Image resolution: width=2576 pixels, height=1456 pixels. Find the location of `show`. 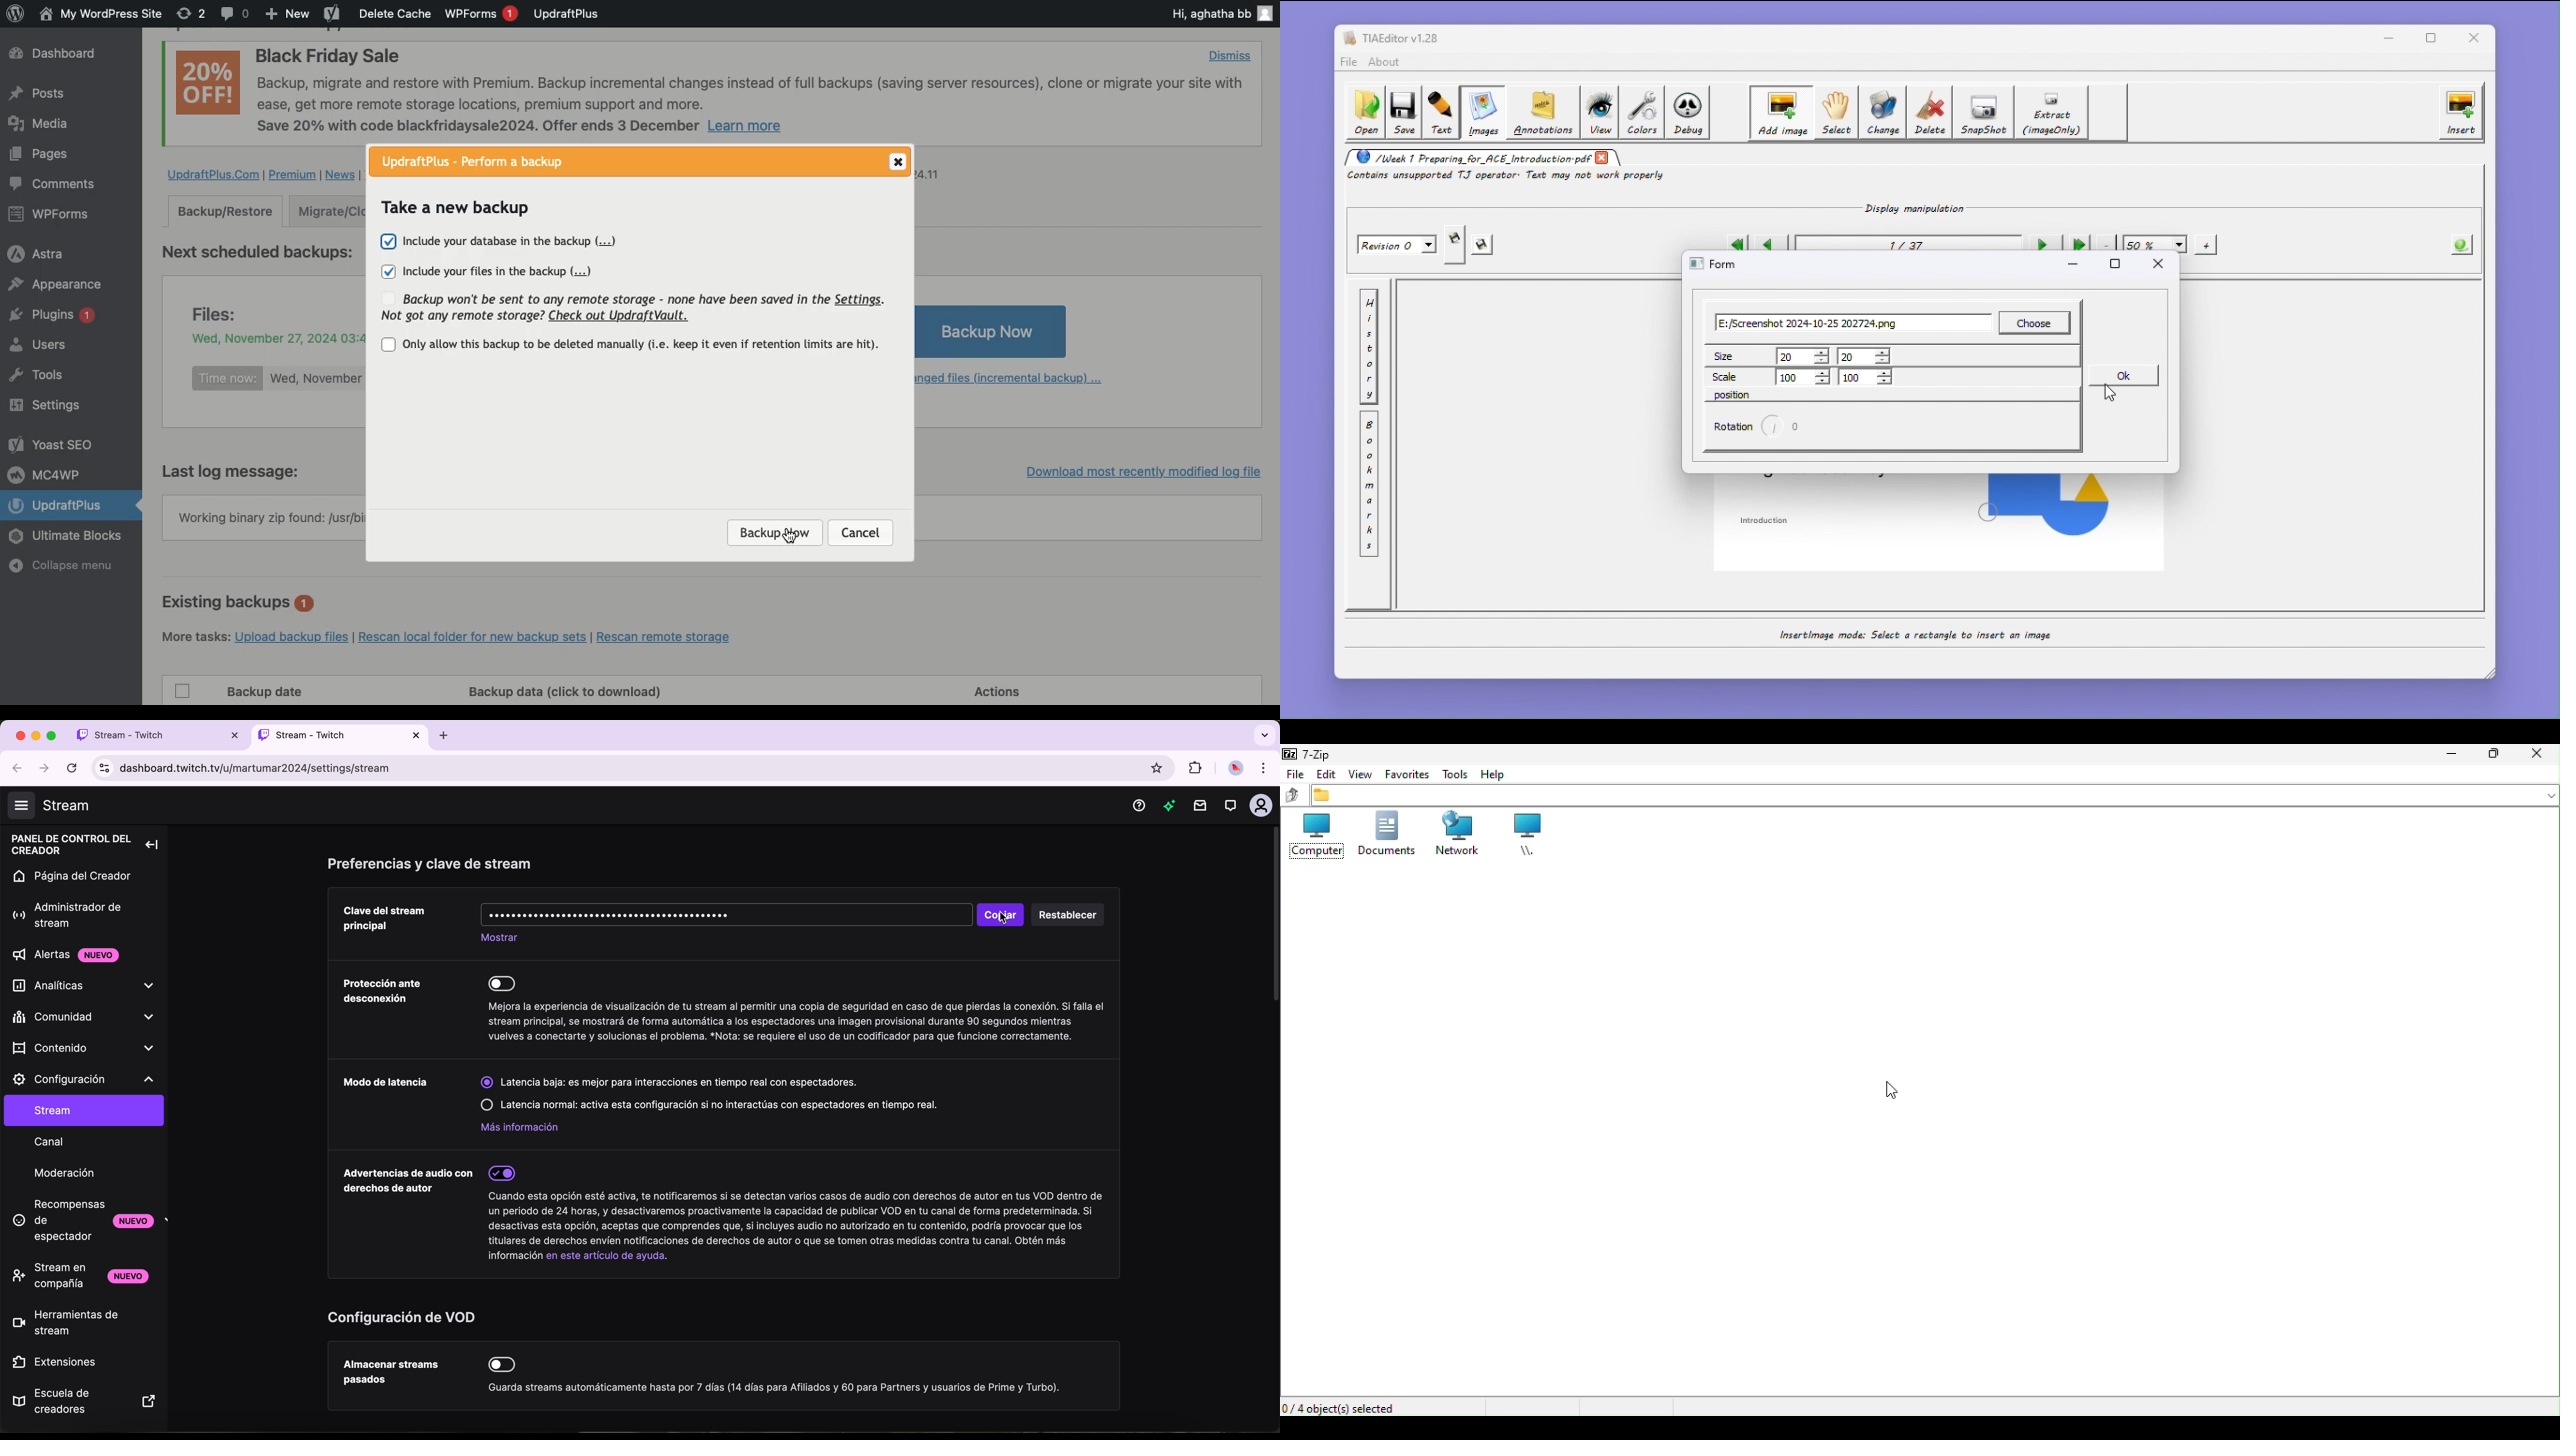

show is located at coordinates (501, 939).